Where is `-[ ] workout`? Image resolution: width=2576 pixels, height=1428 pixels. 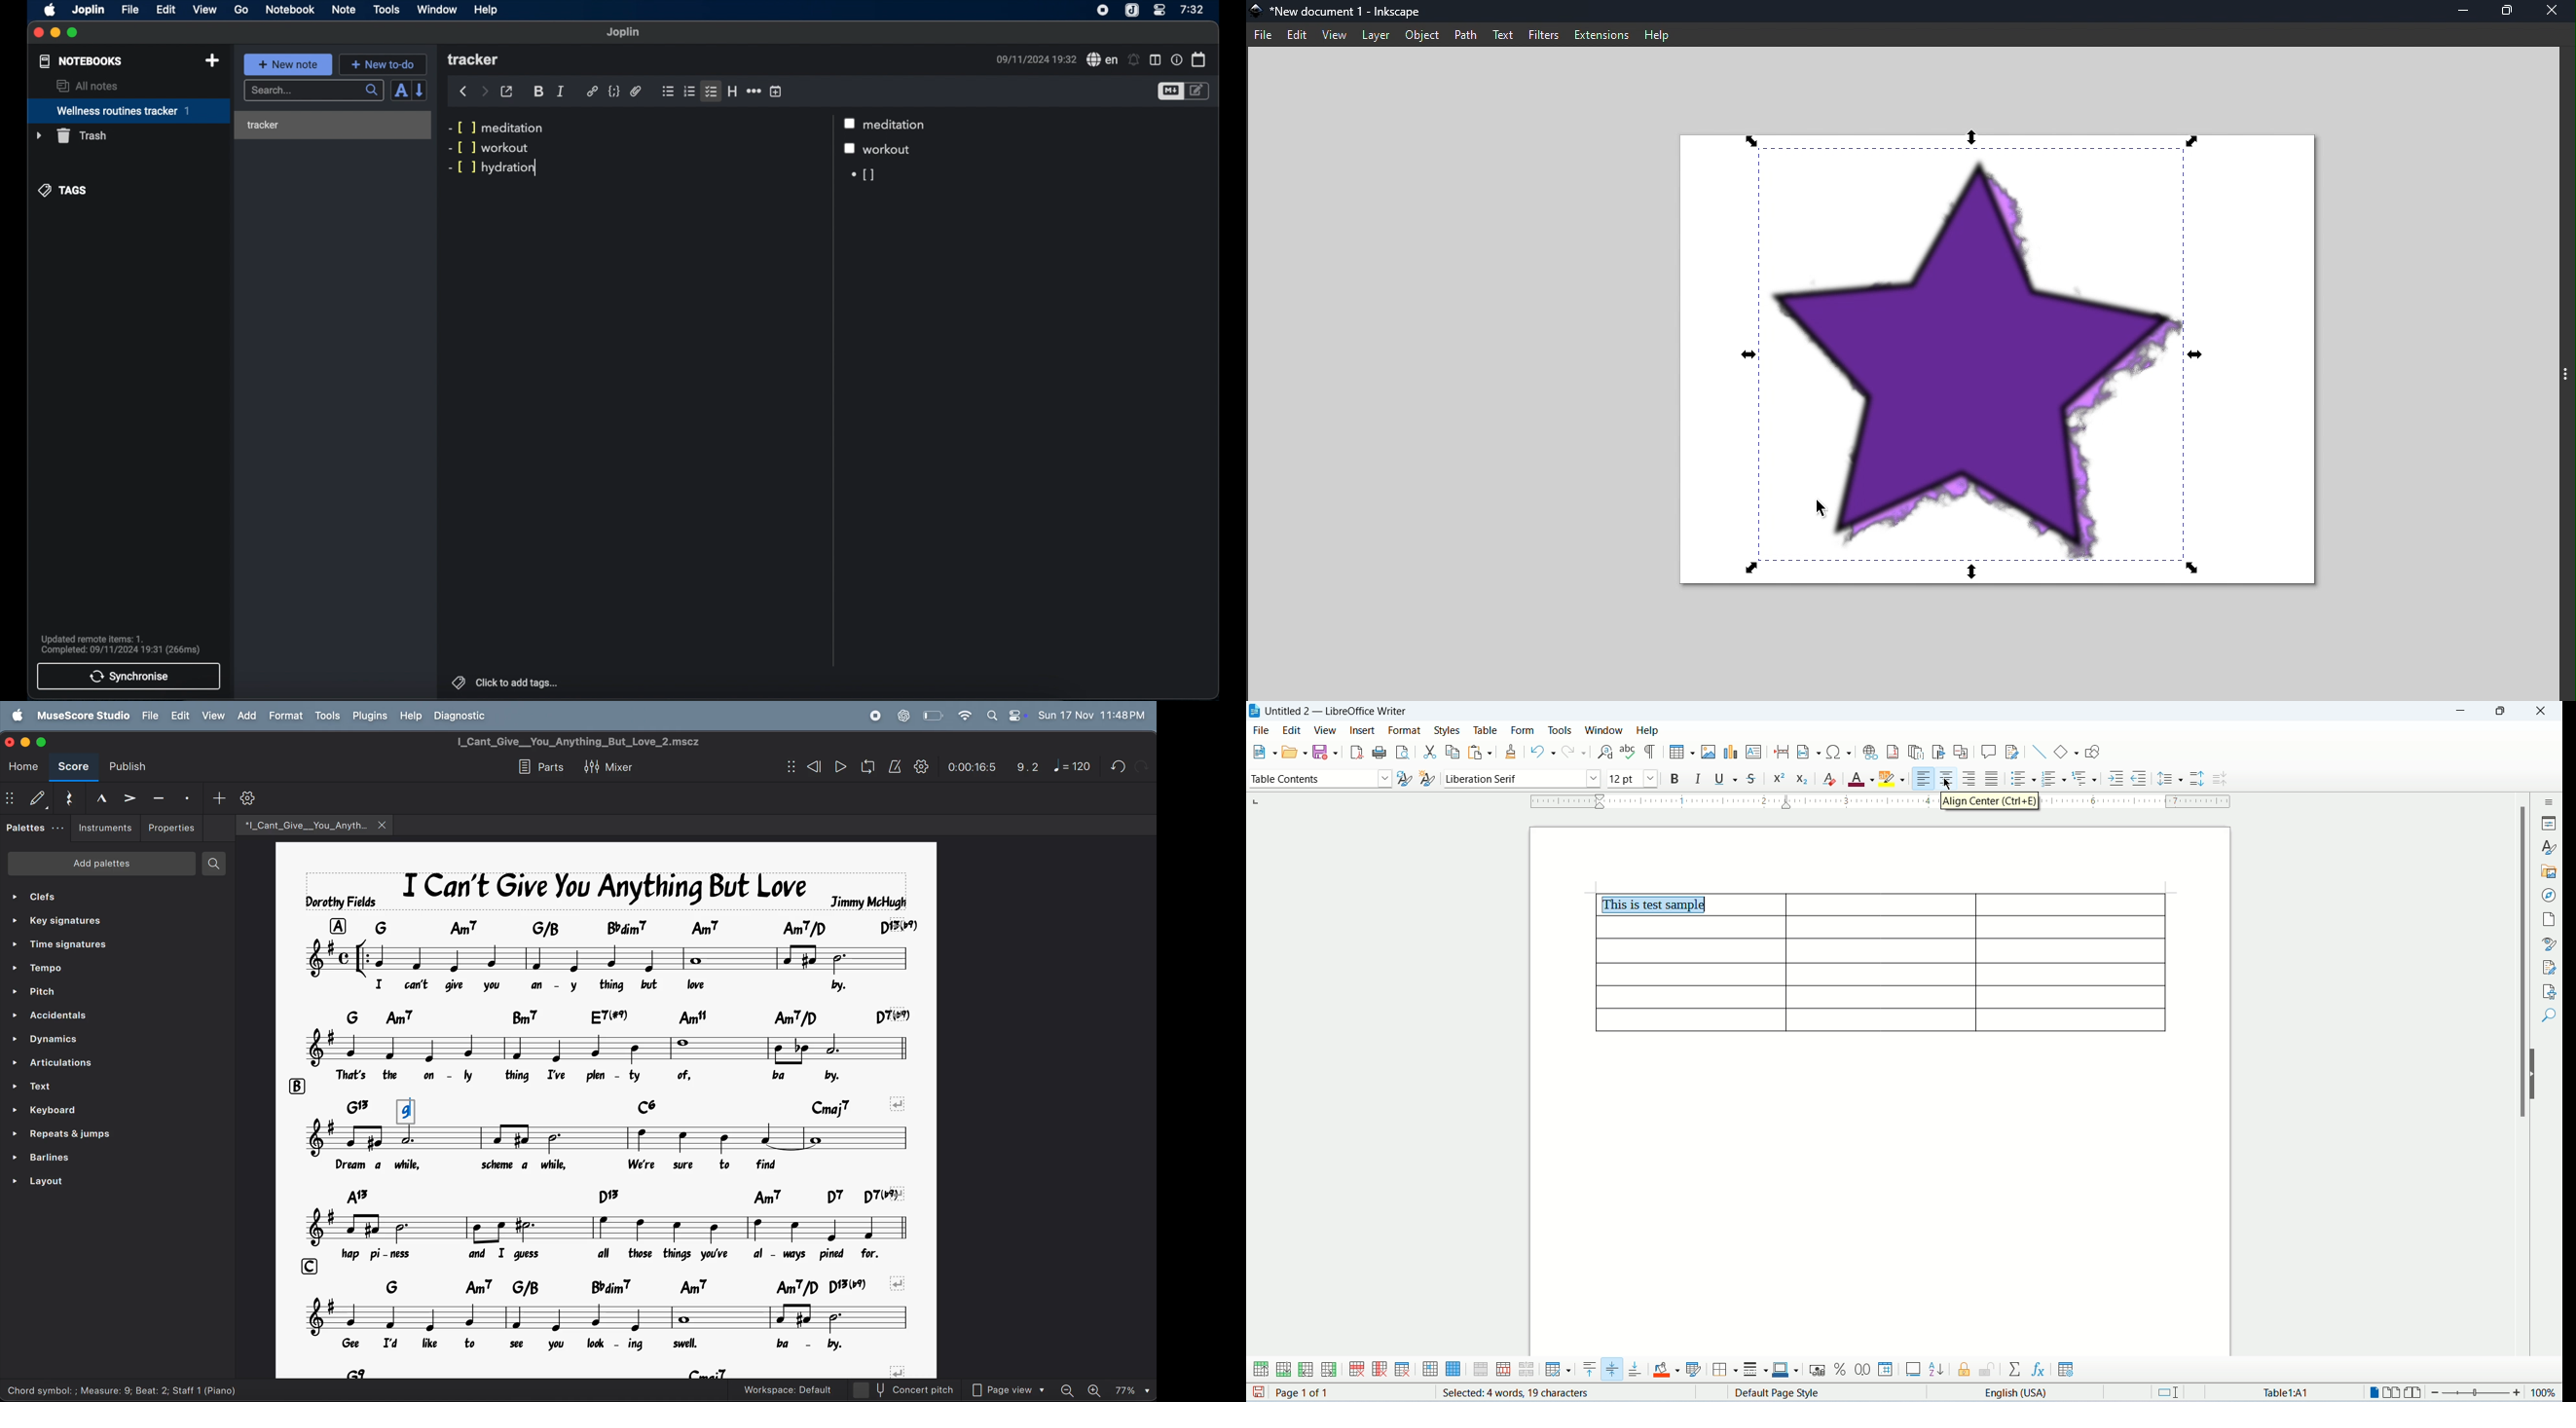 -[ ] workout is located at coordinates (489, 149).